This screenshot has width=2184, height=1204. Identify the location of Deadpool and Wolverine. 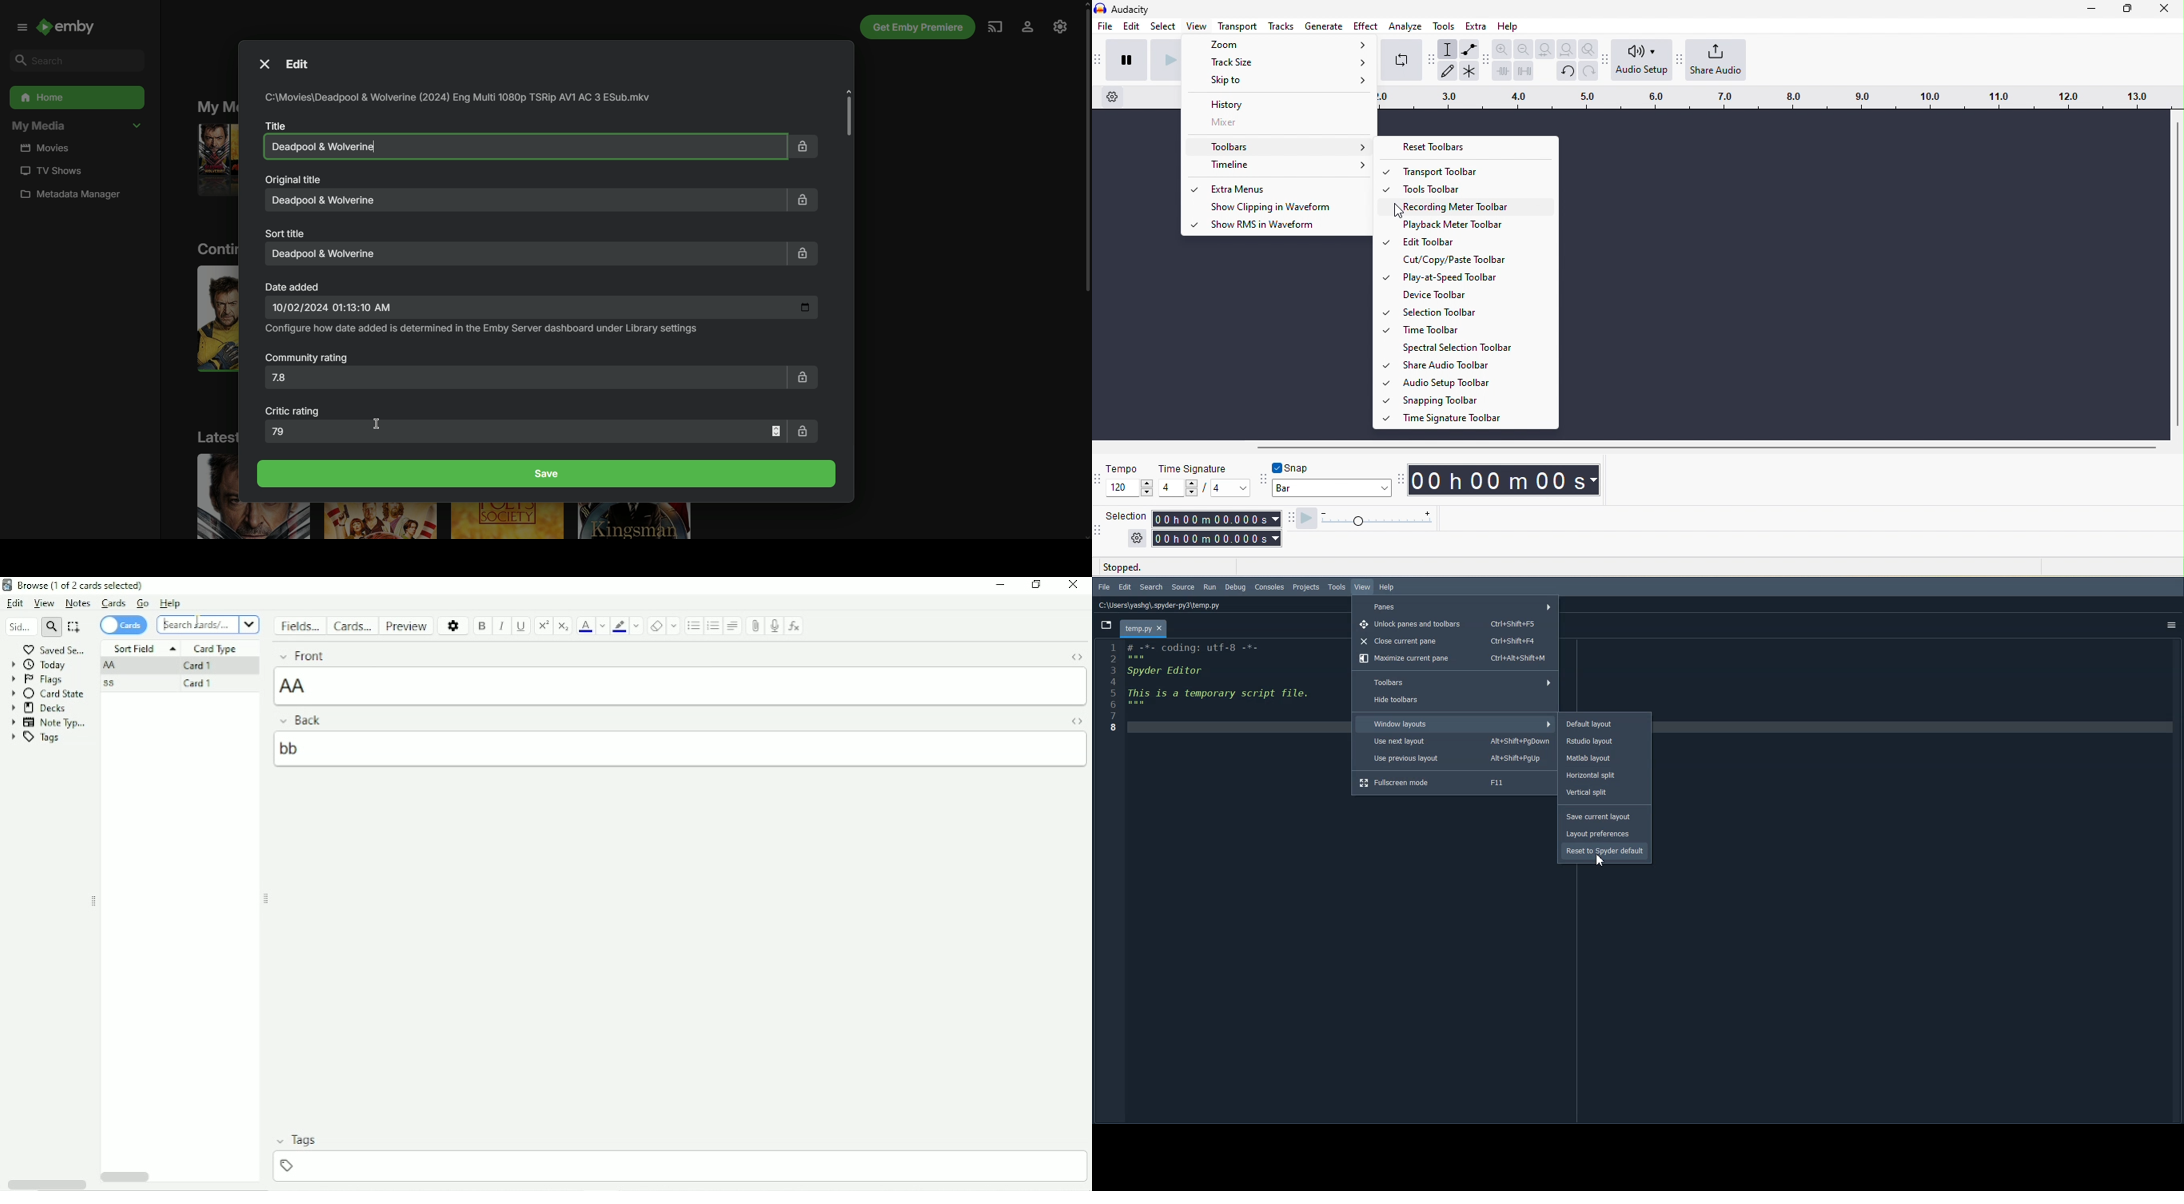
(527, 200).